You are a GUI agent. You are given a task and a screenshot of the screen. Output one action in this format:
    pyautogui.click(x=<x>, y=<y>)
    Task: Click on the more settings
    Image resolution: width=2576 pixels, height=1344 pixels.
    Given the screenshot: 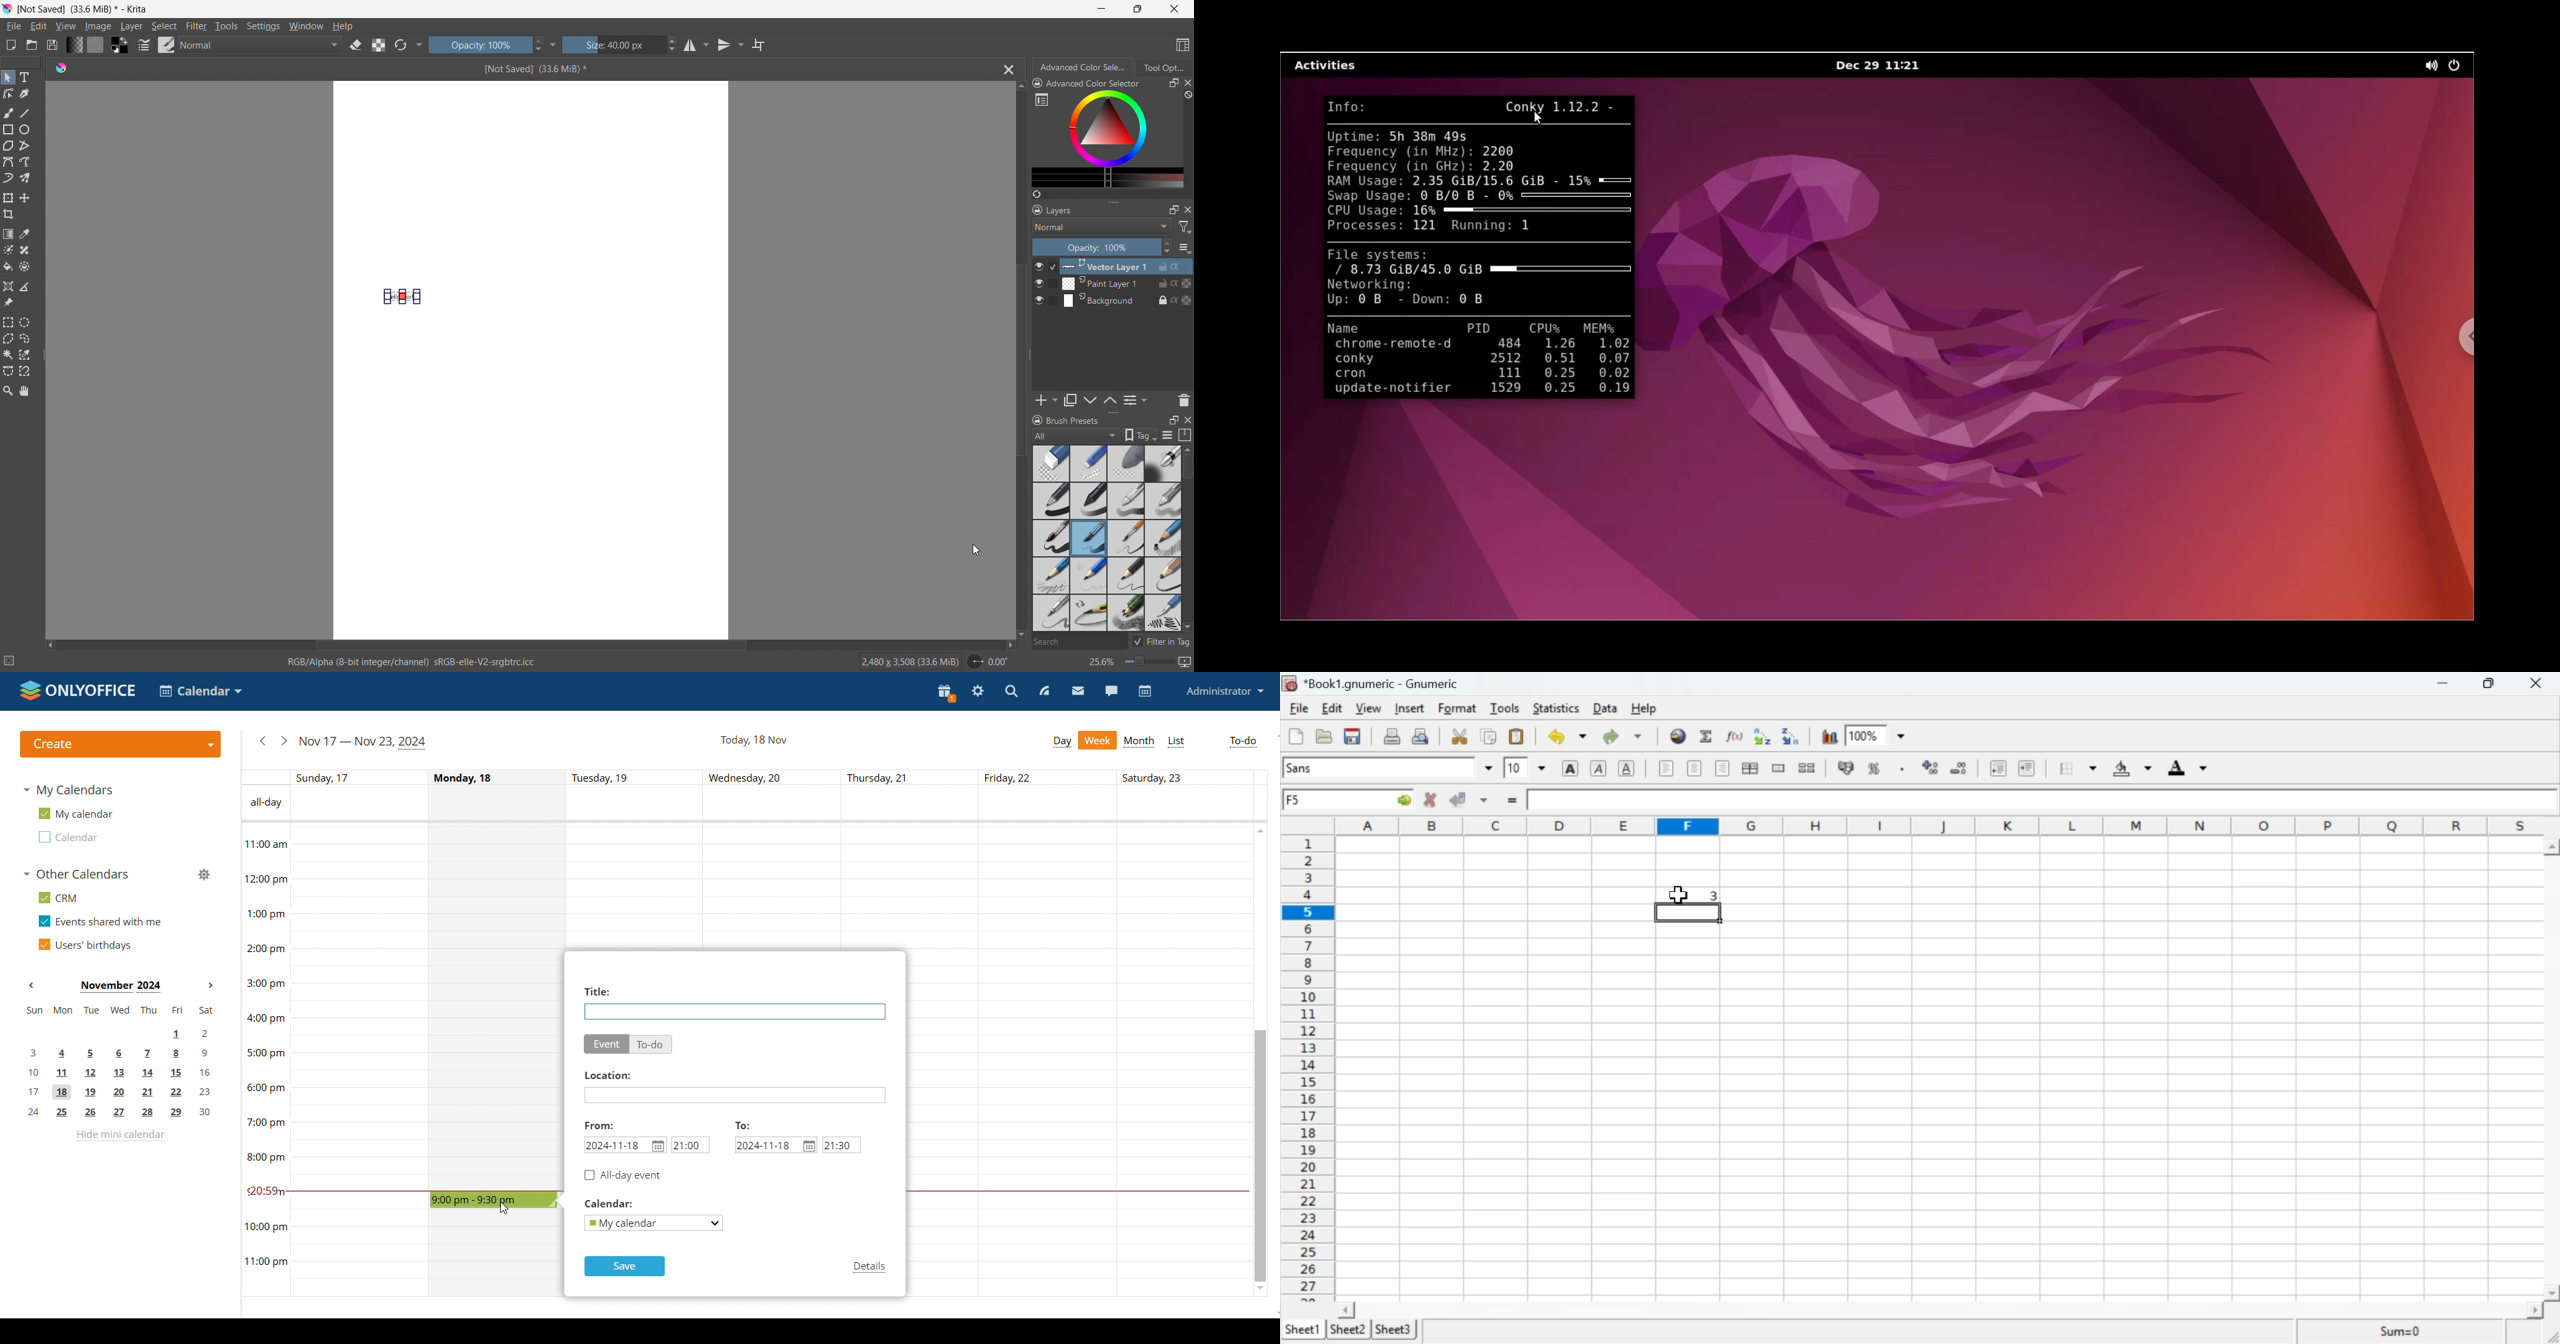 What is the action you would take?
    pyautogui.click(x=554, y=44)
    